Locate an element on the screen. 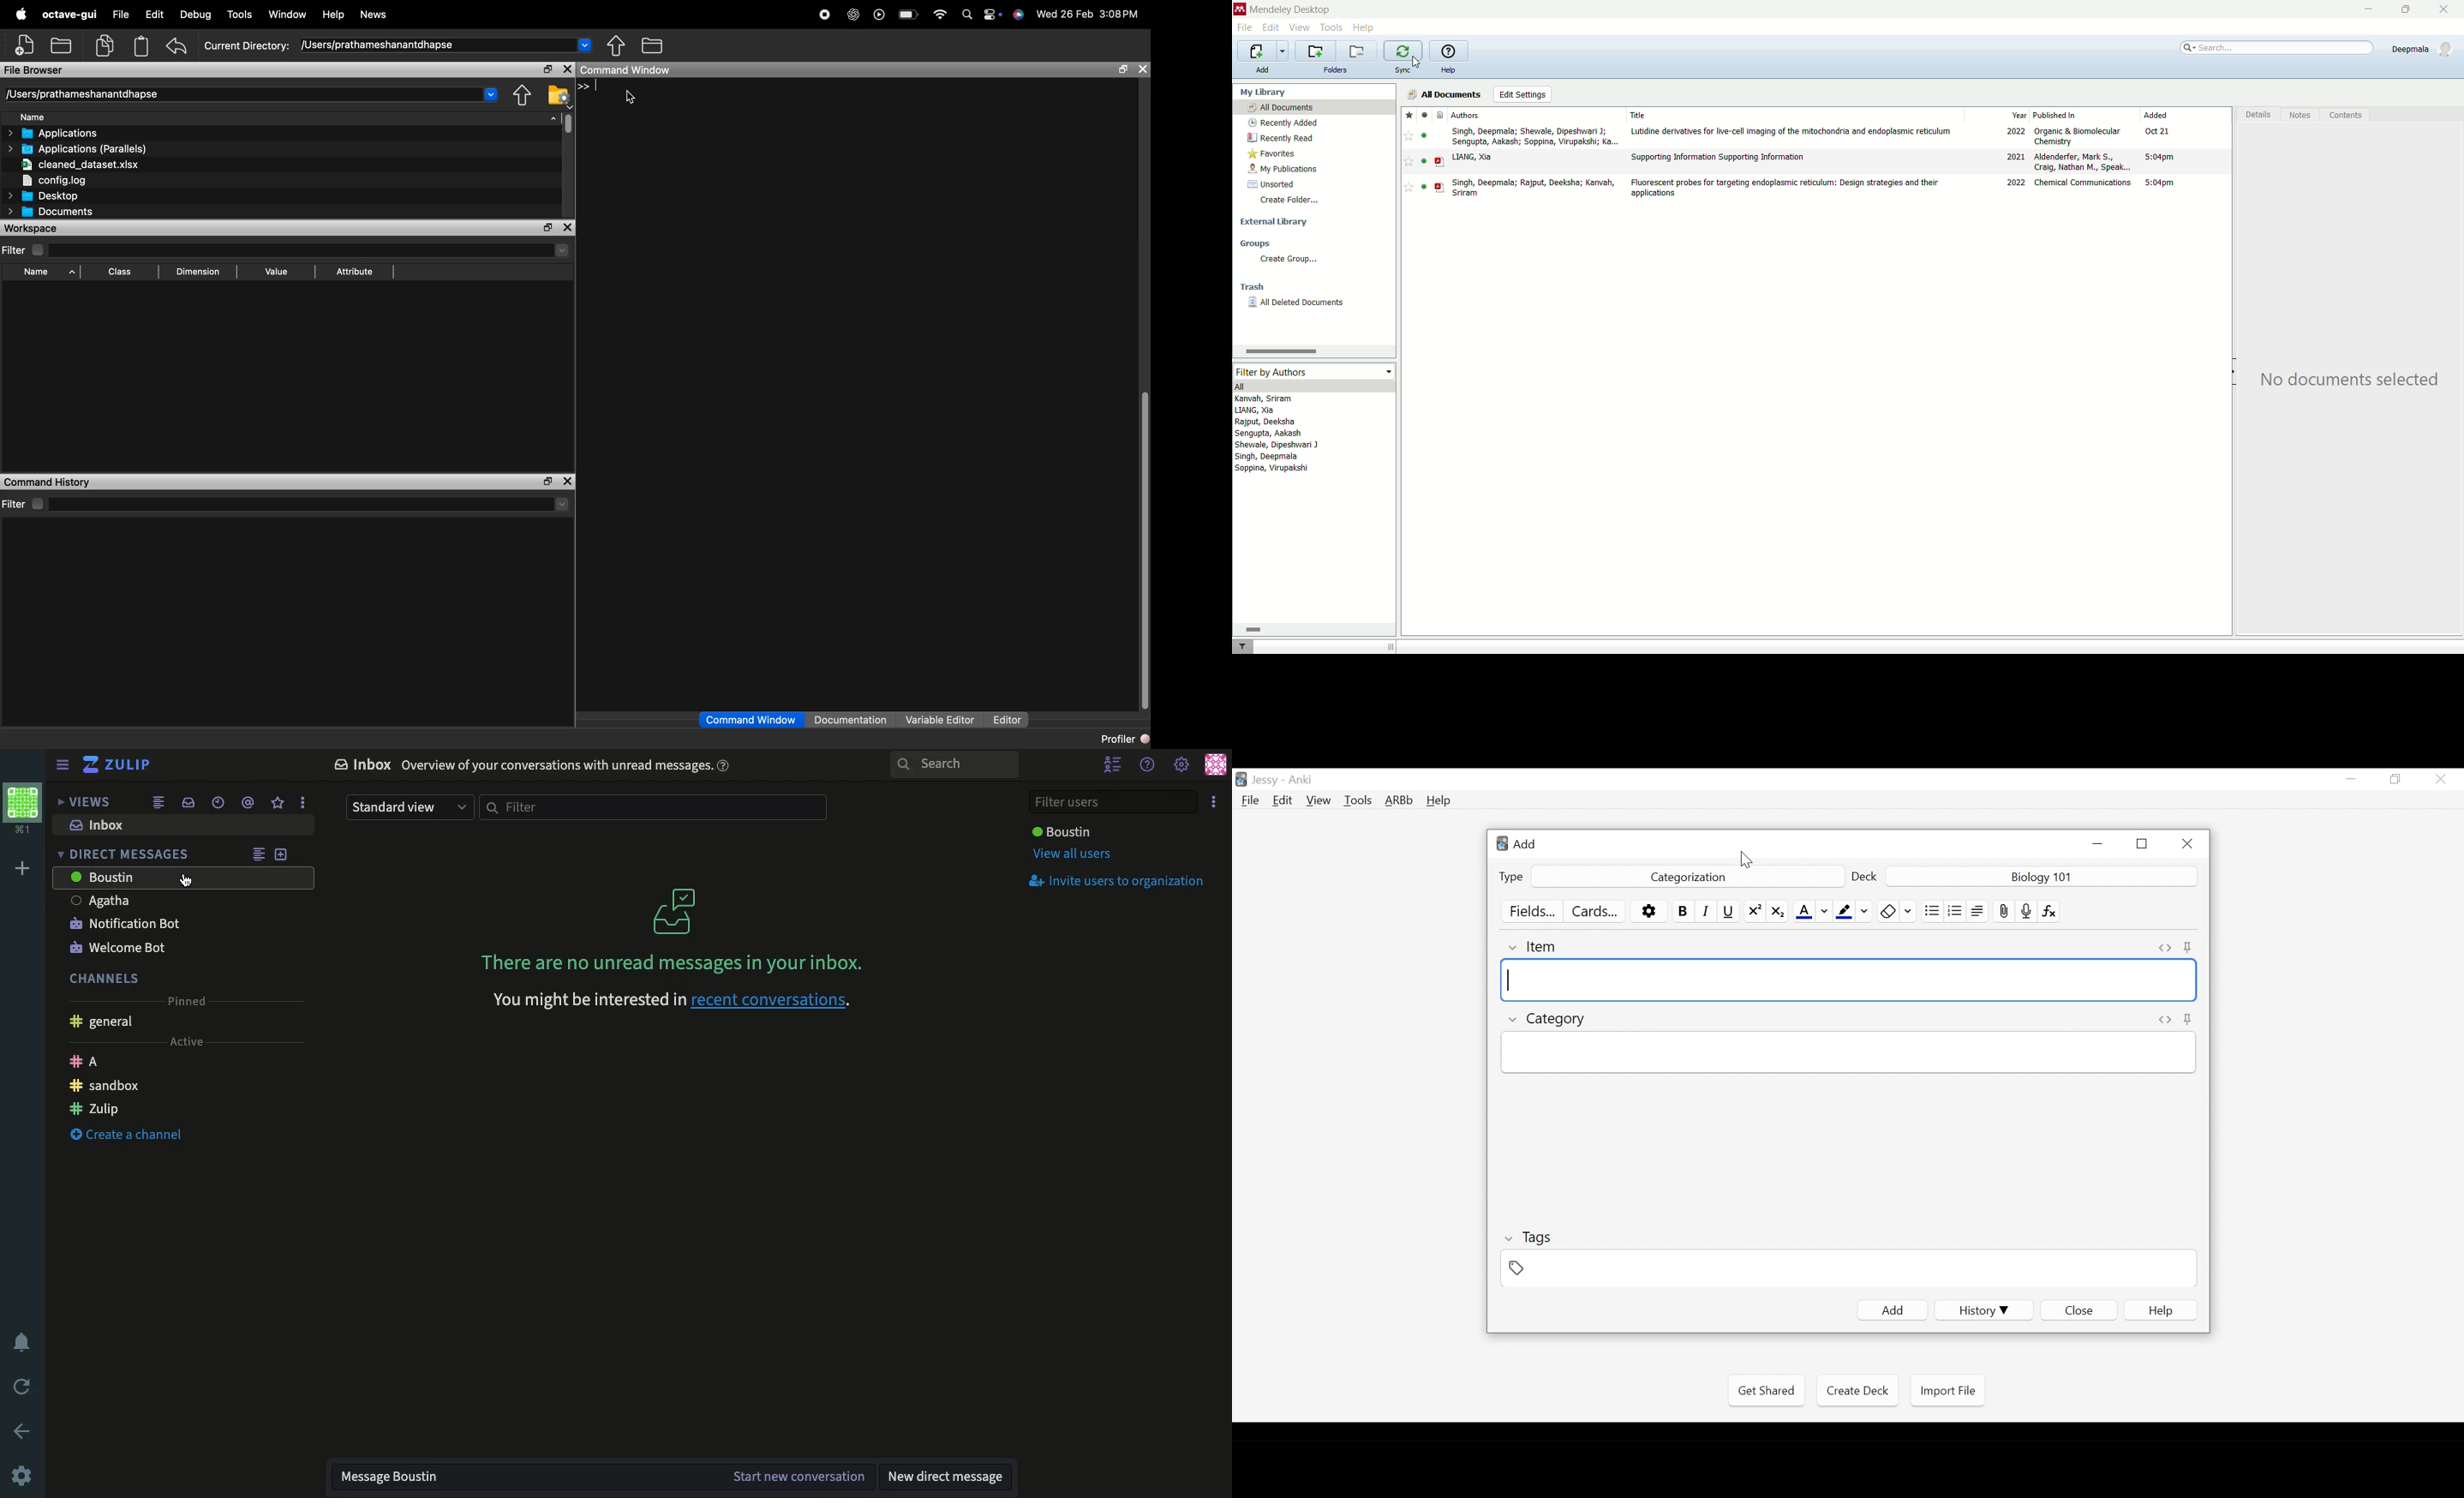 This screenshot has width=2464, height=1512. Variable Editor is located at coordinates (939, 721).